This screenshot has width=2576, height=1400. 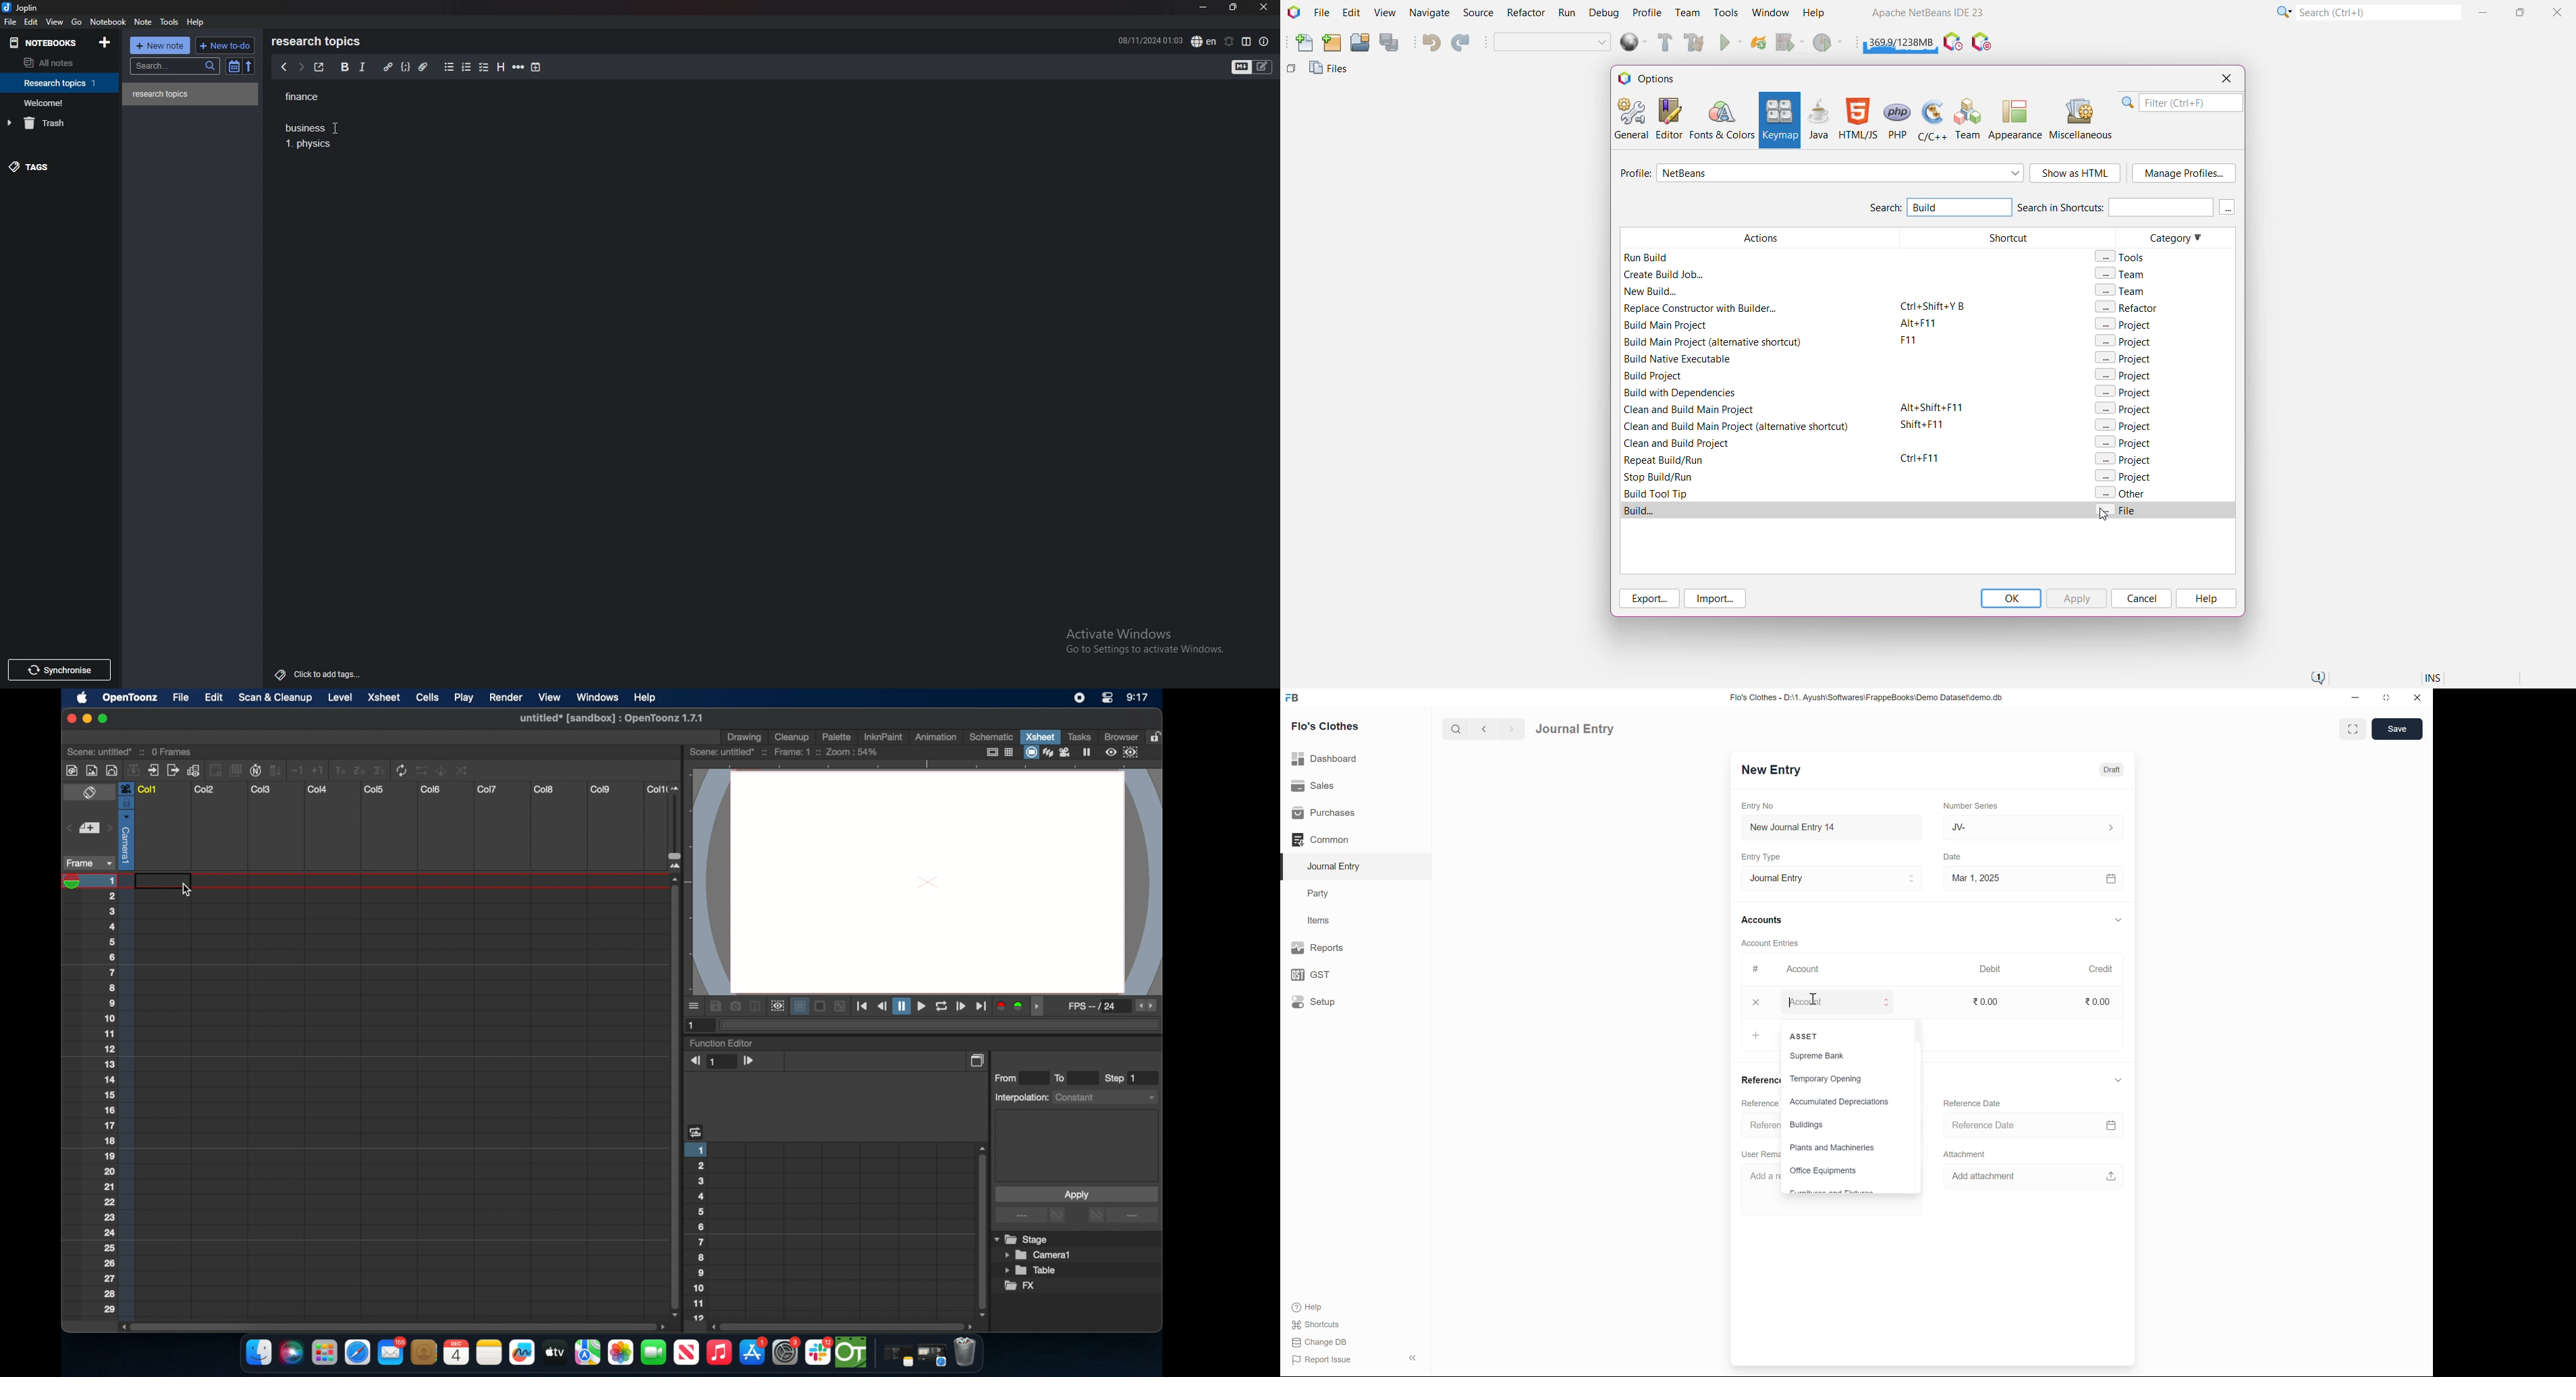 I want to click on notebook, so click(x=61, y=102).